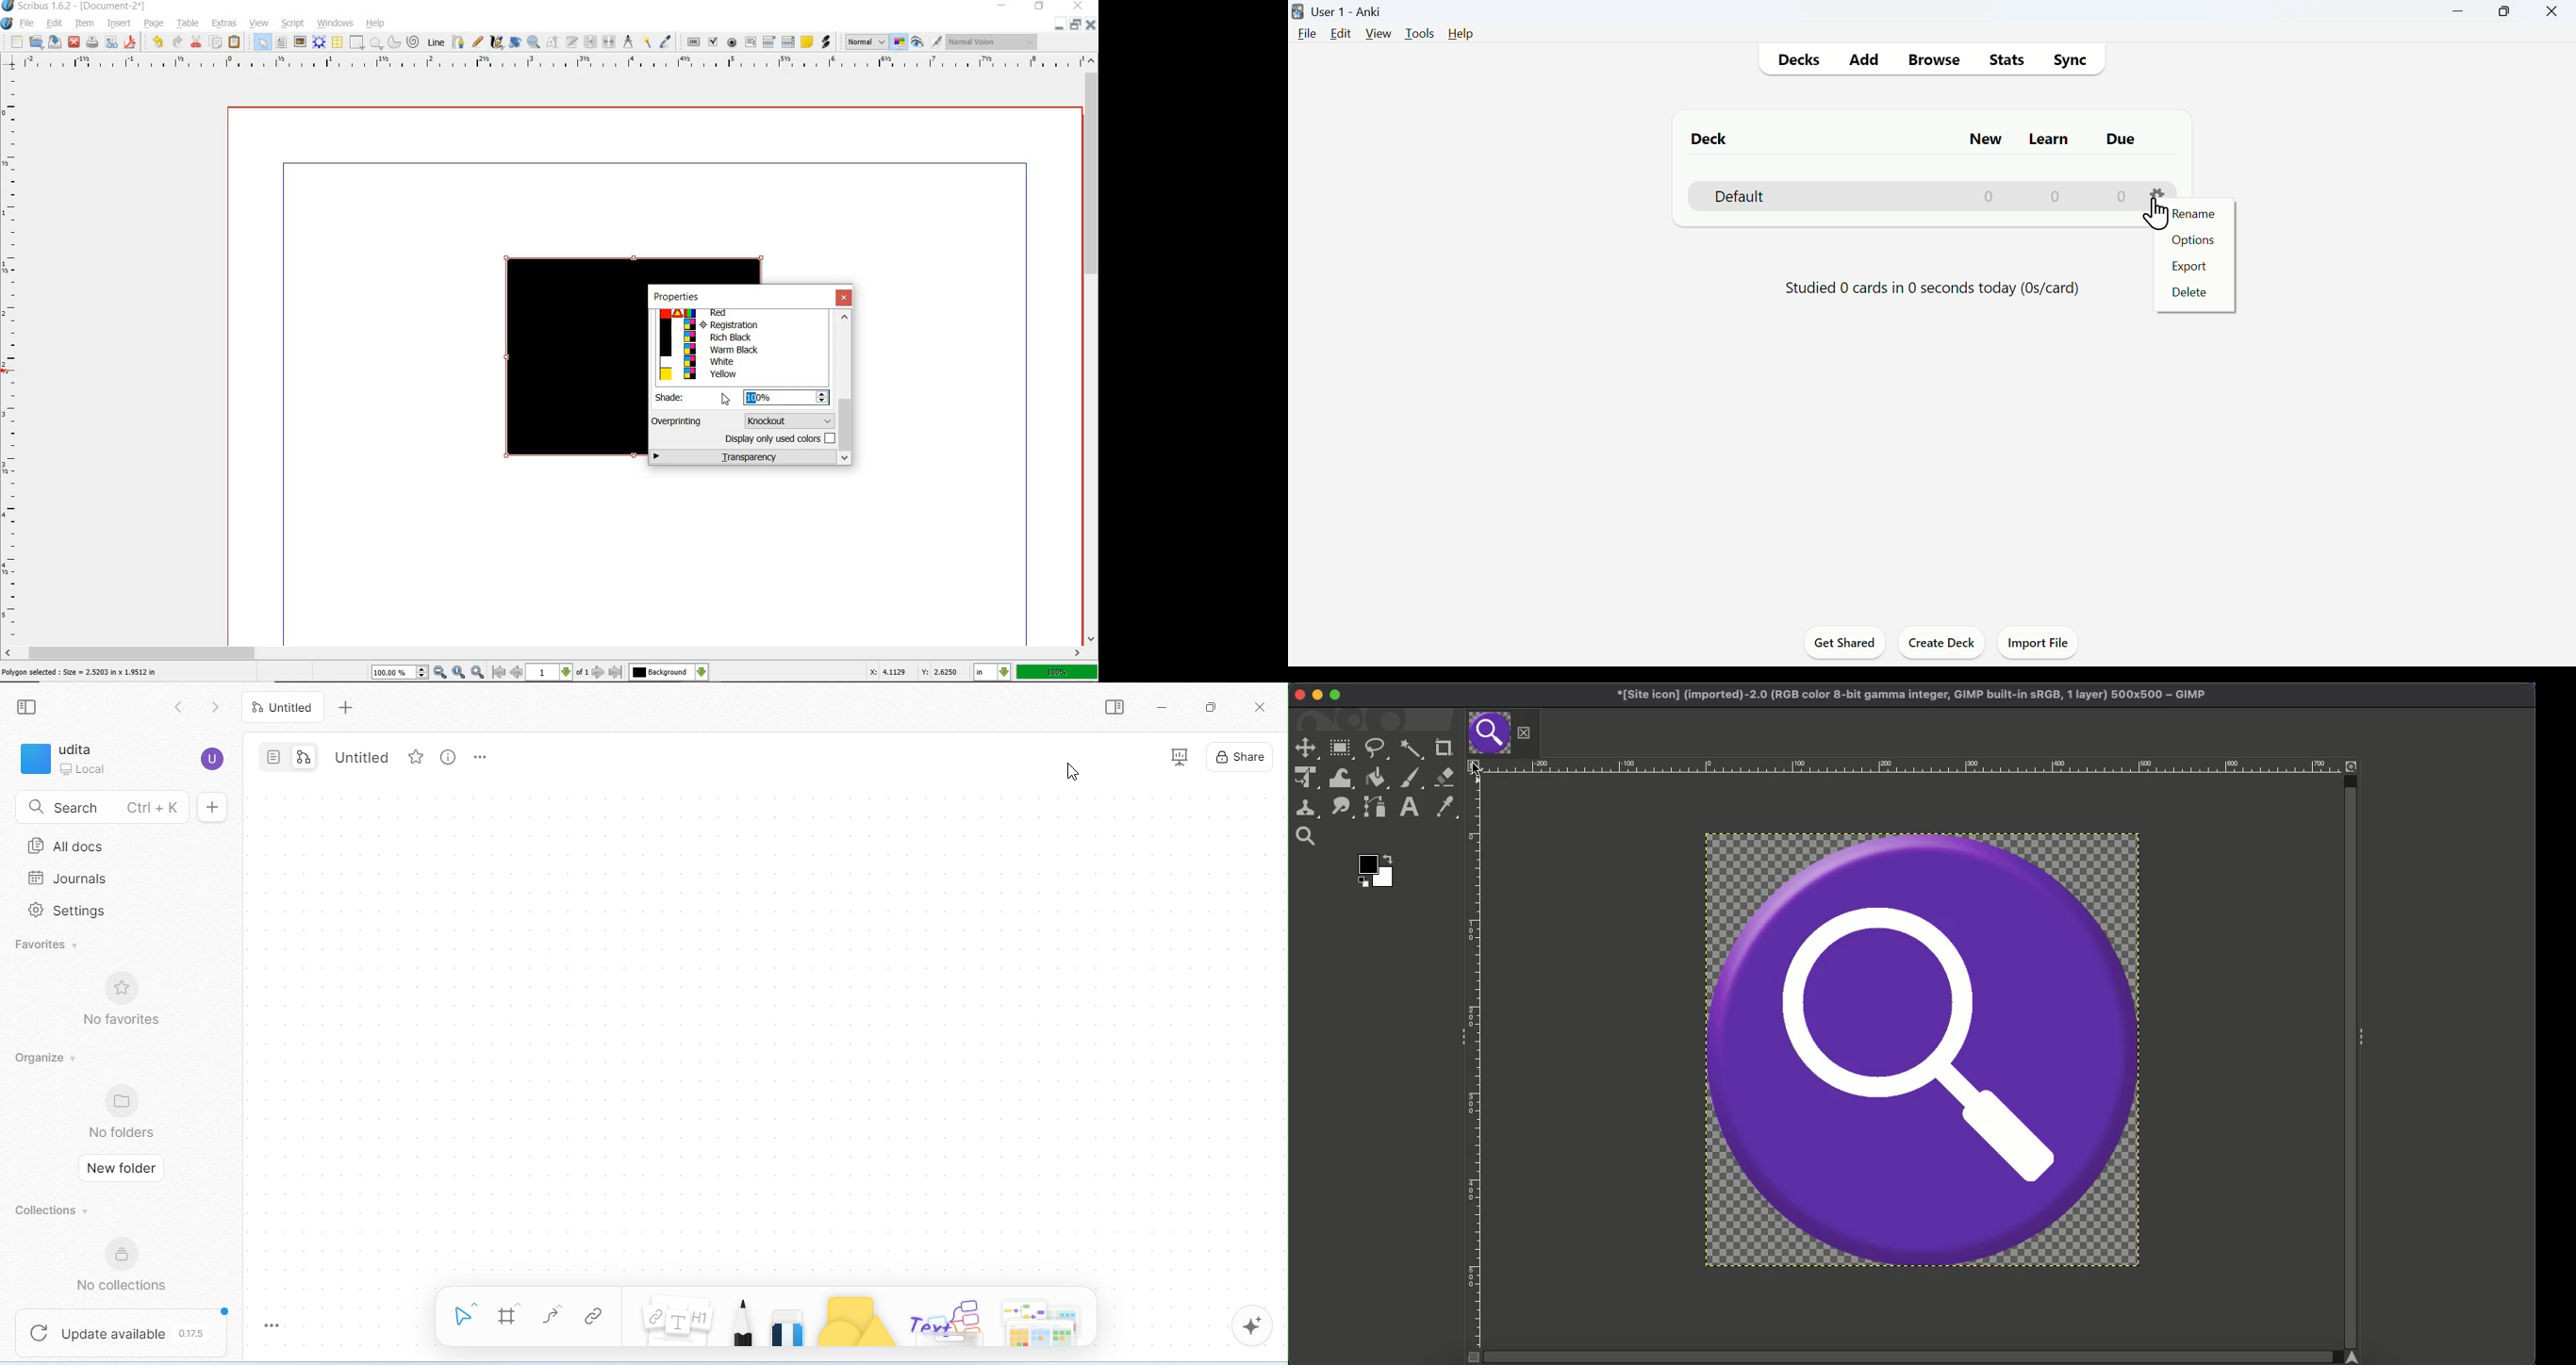 The height and width of the screenshot is (1372, 2576). I want to click on zoom in or out, so click(534, 42).